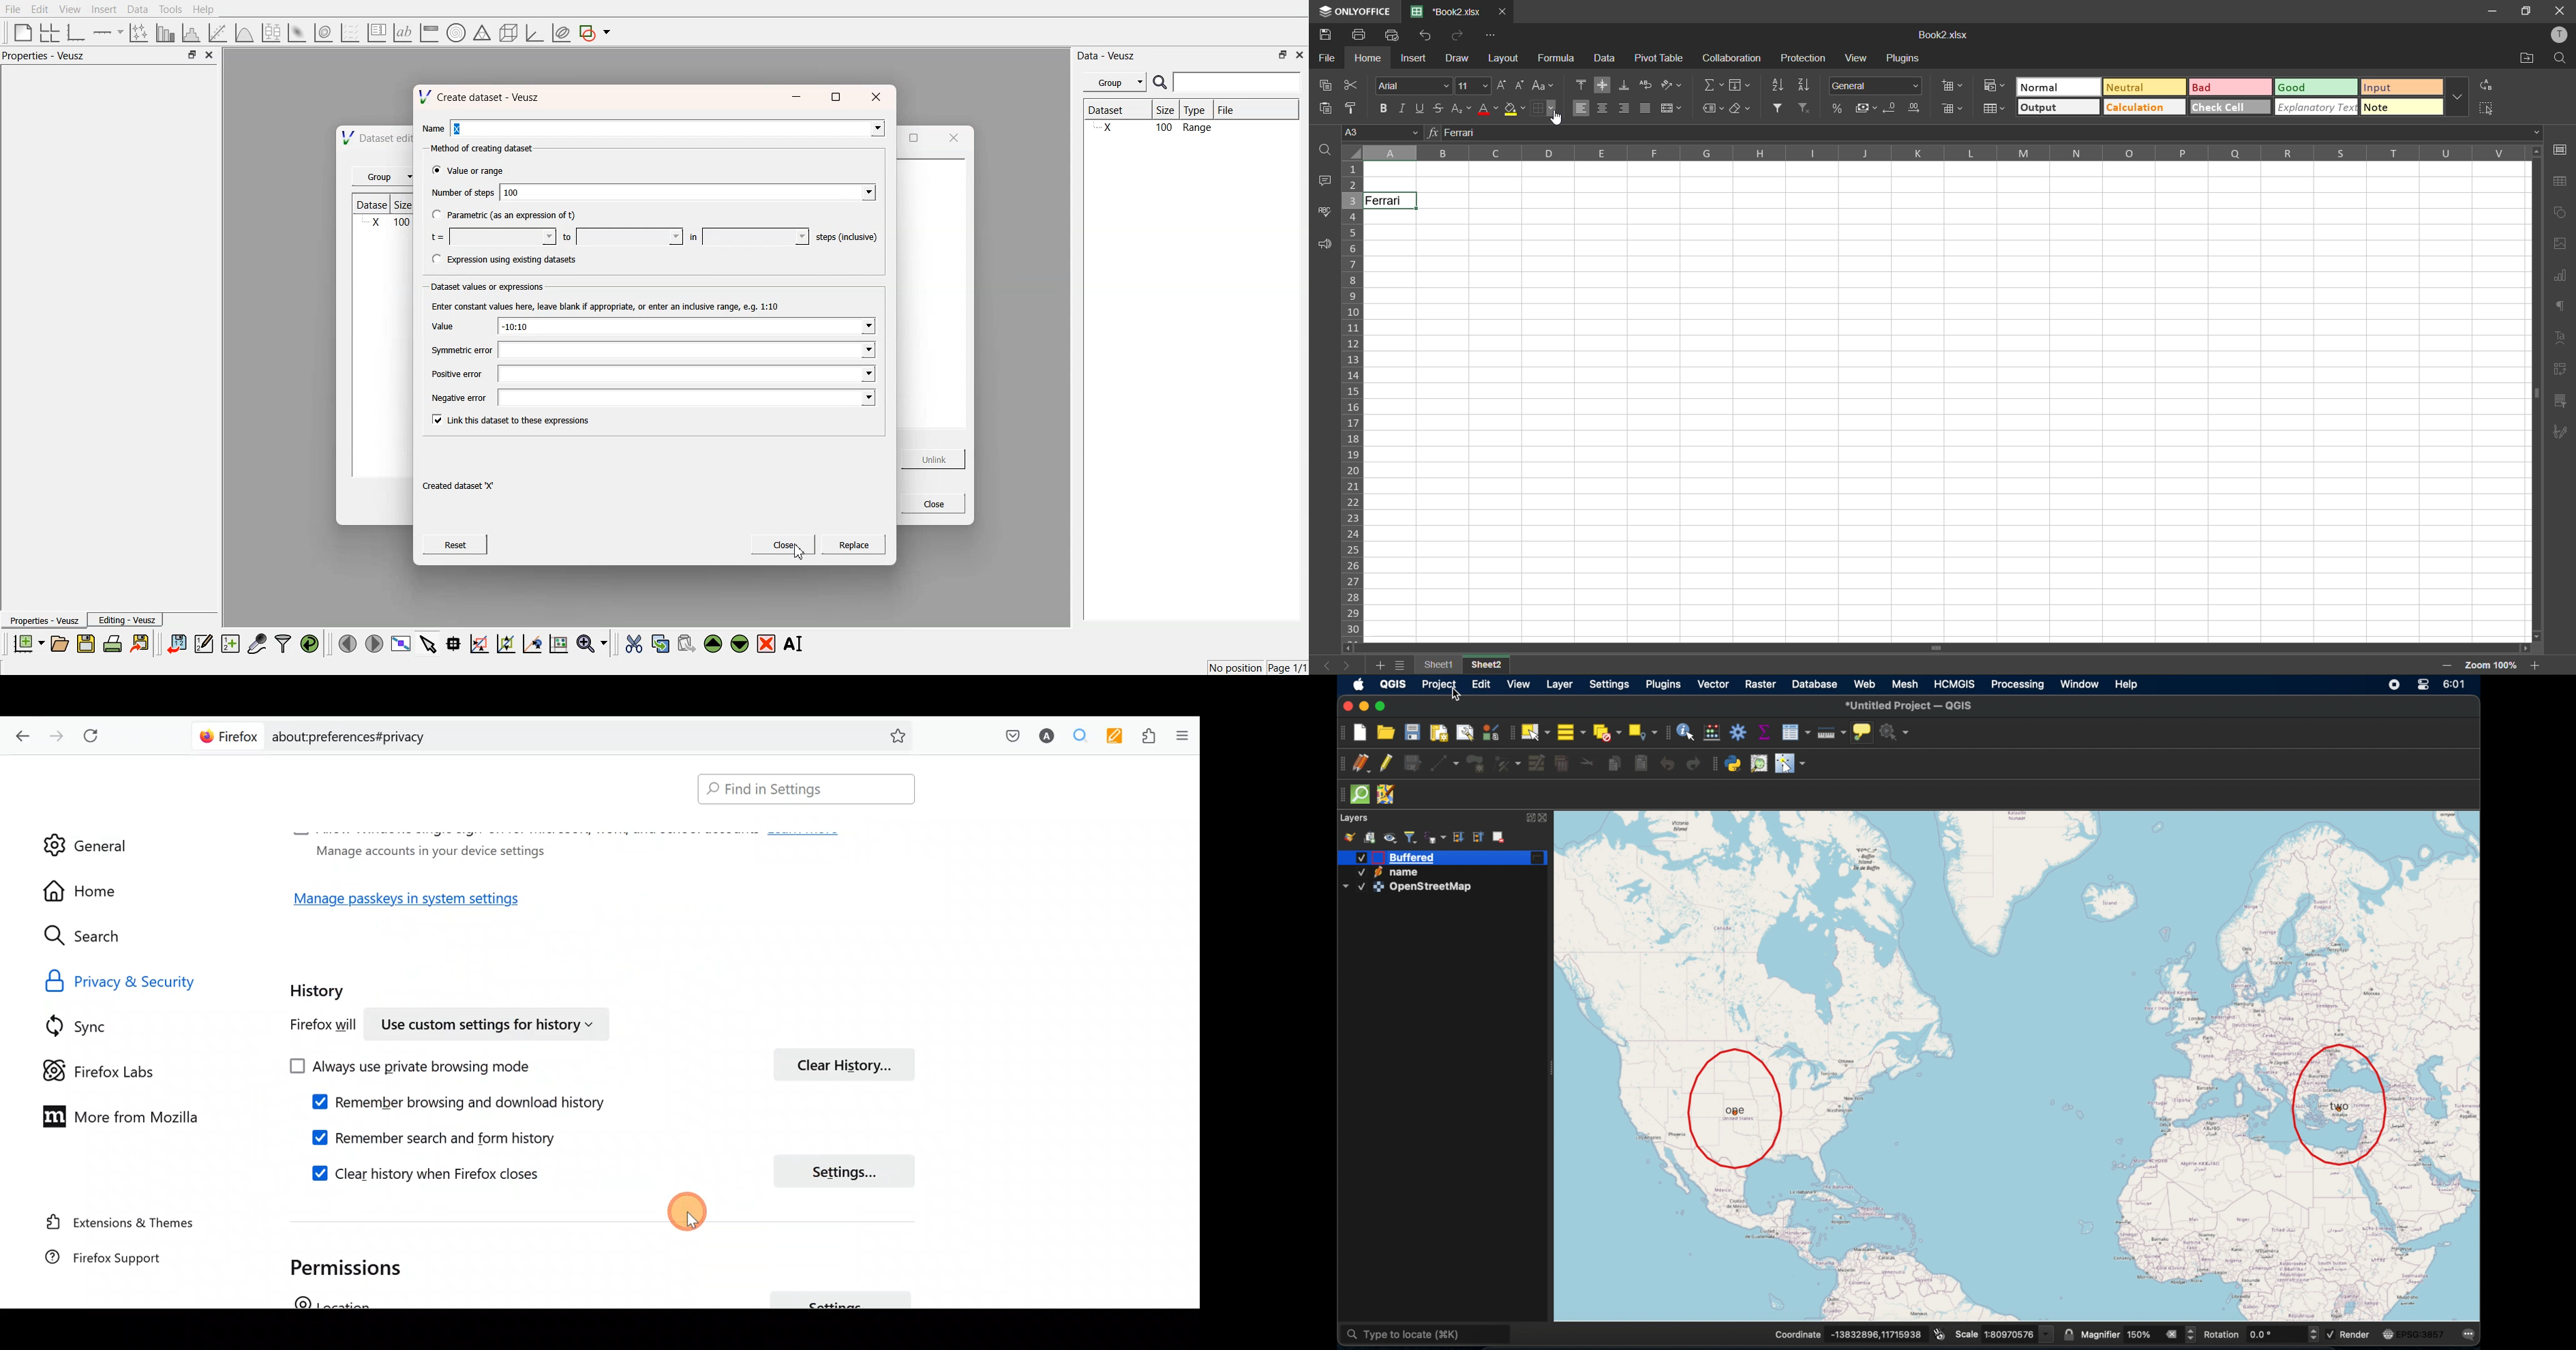  I want to click on zoom out the graph axes, so click(504, 643).